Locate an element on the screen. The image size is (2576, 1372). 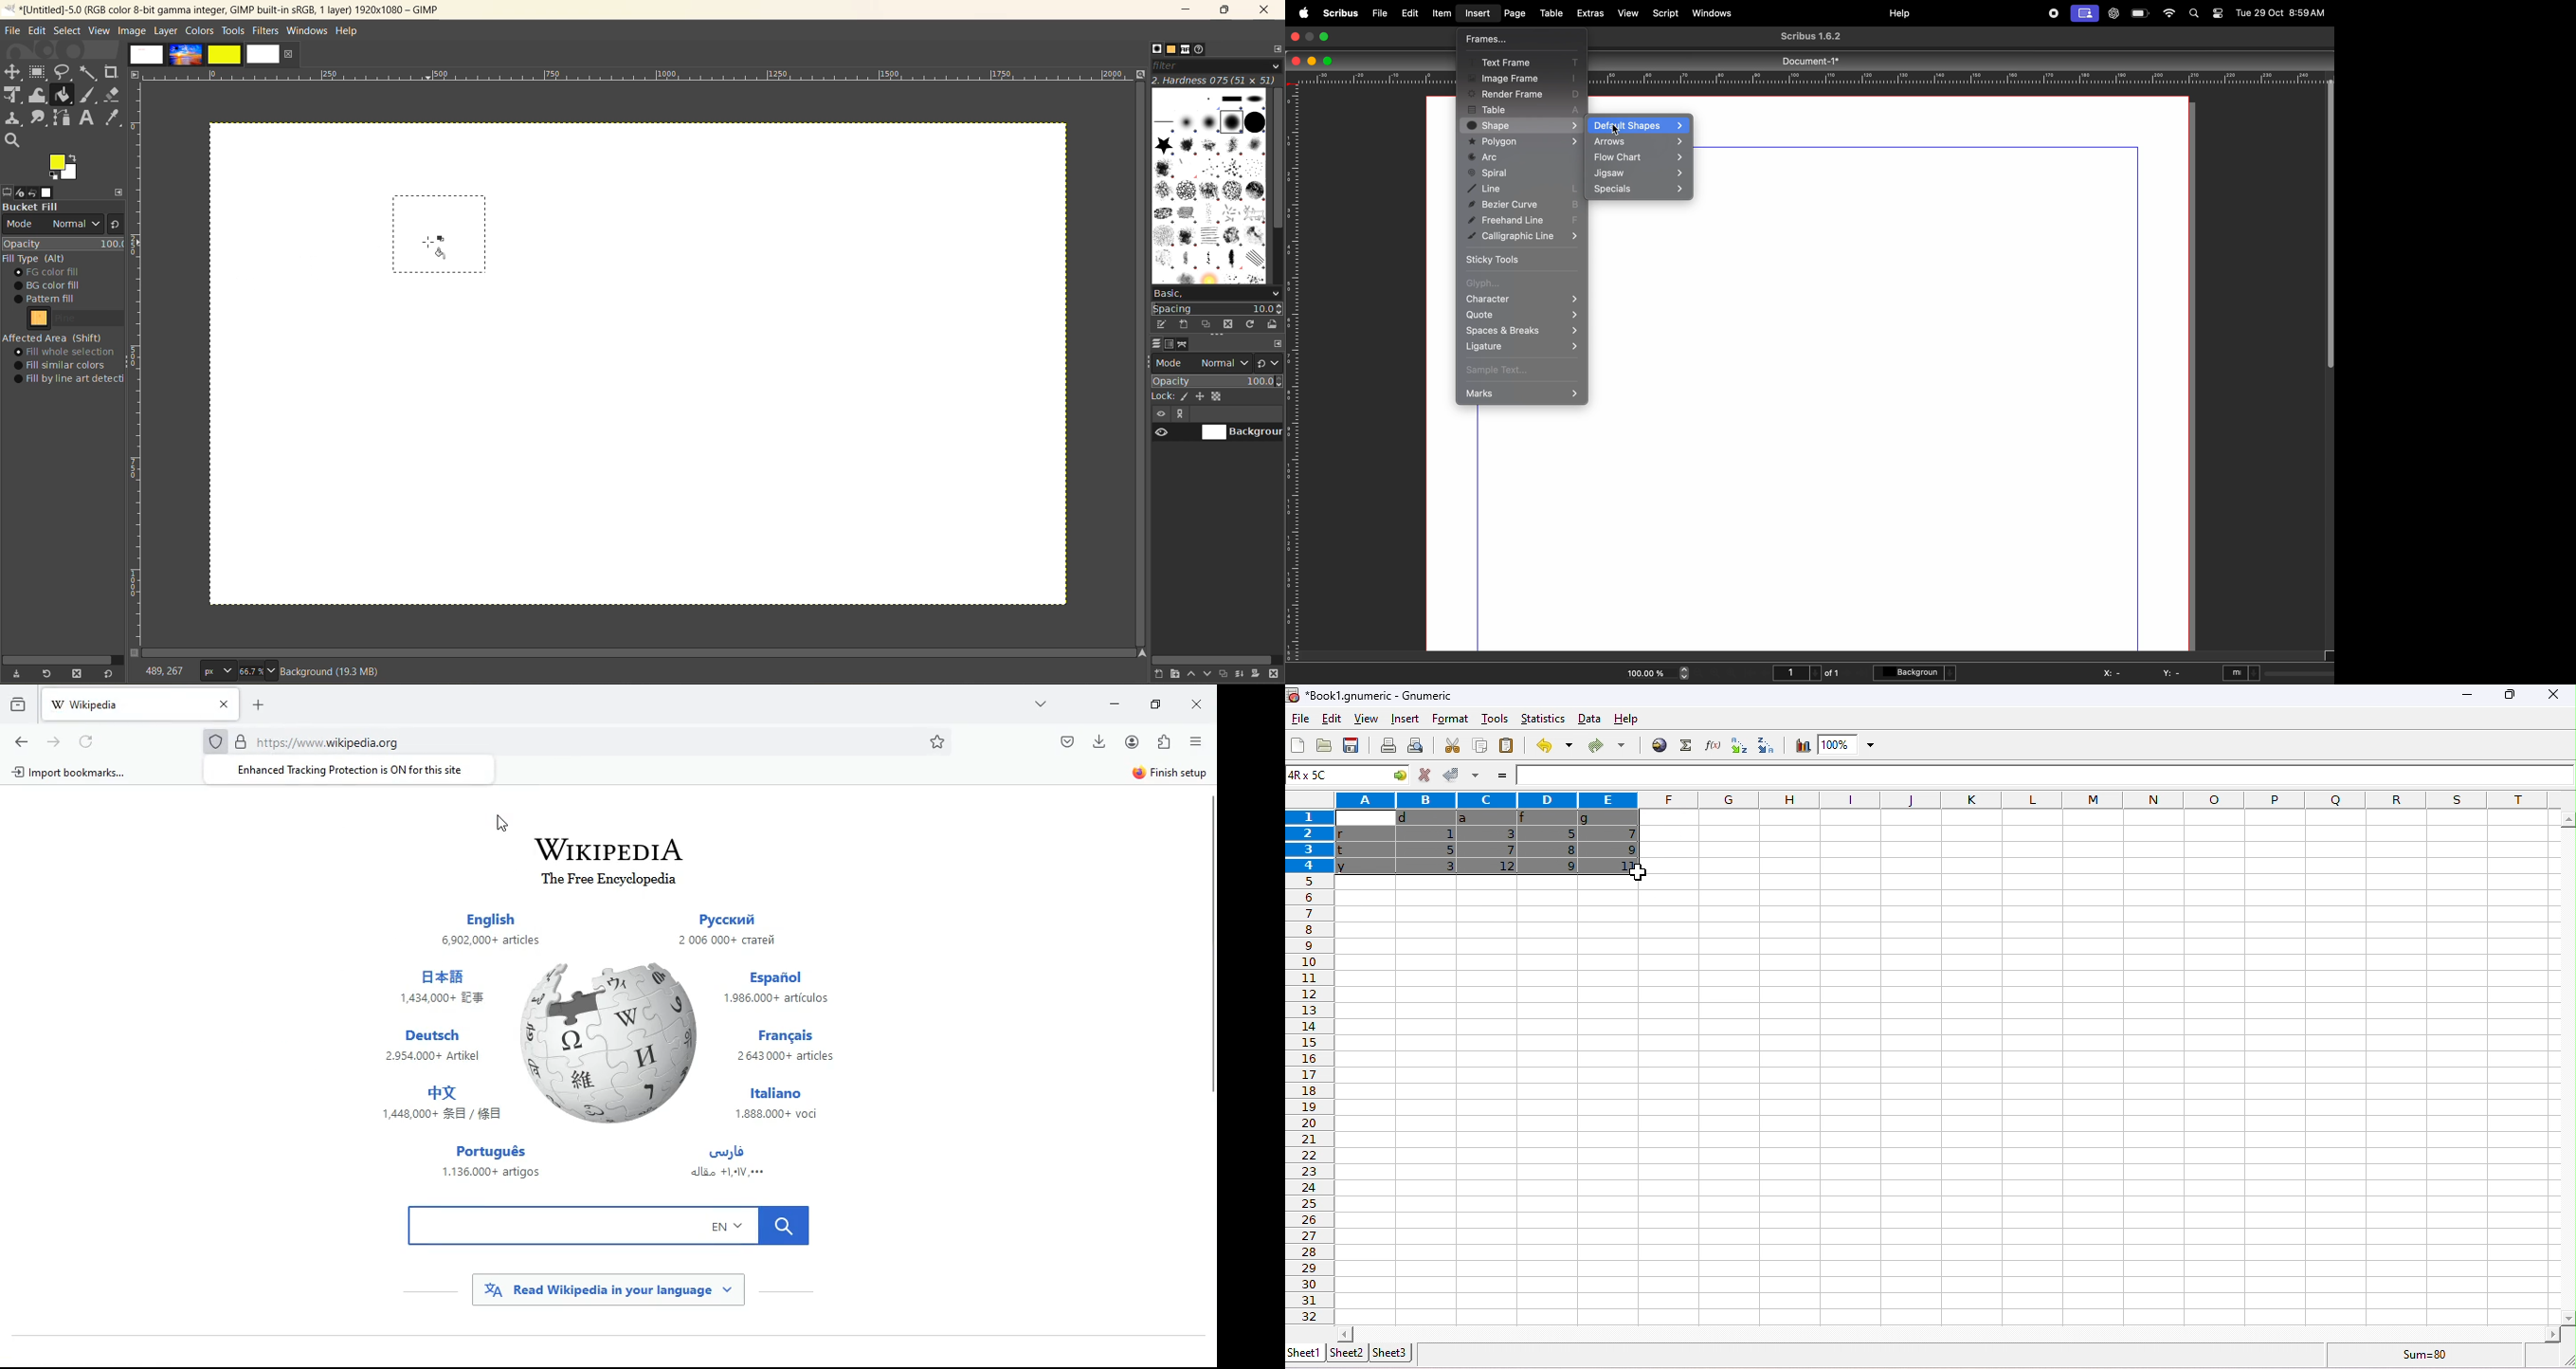
close is located at coordinates (2554, 697).